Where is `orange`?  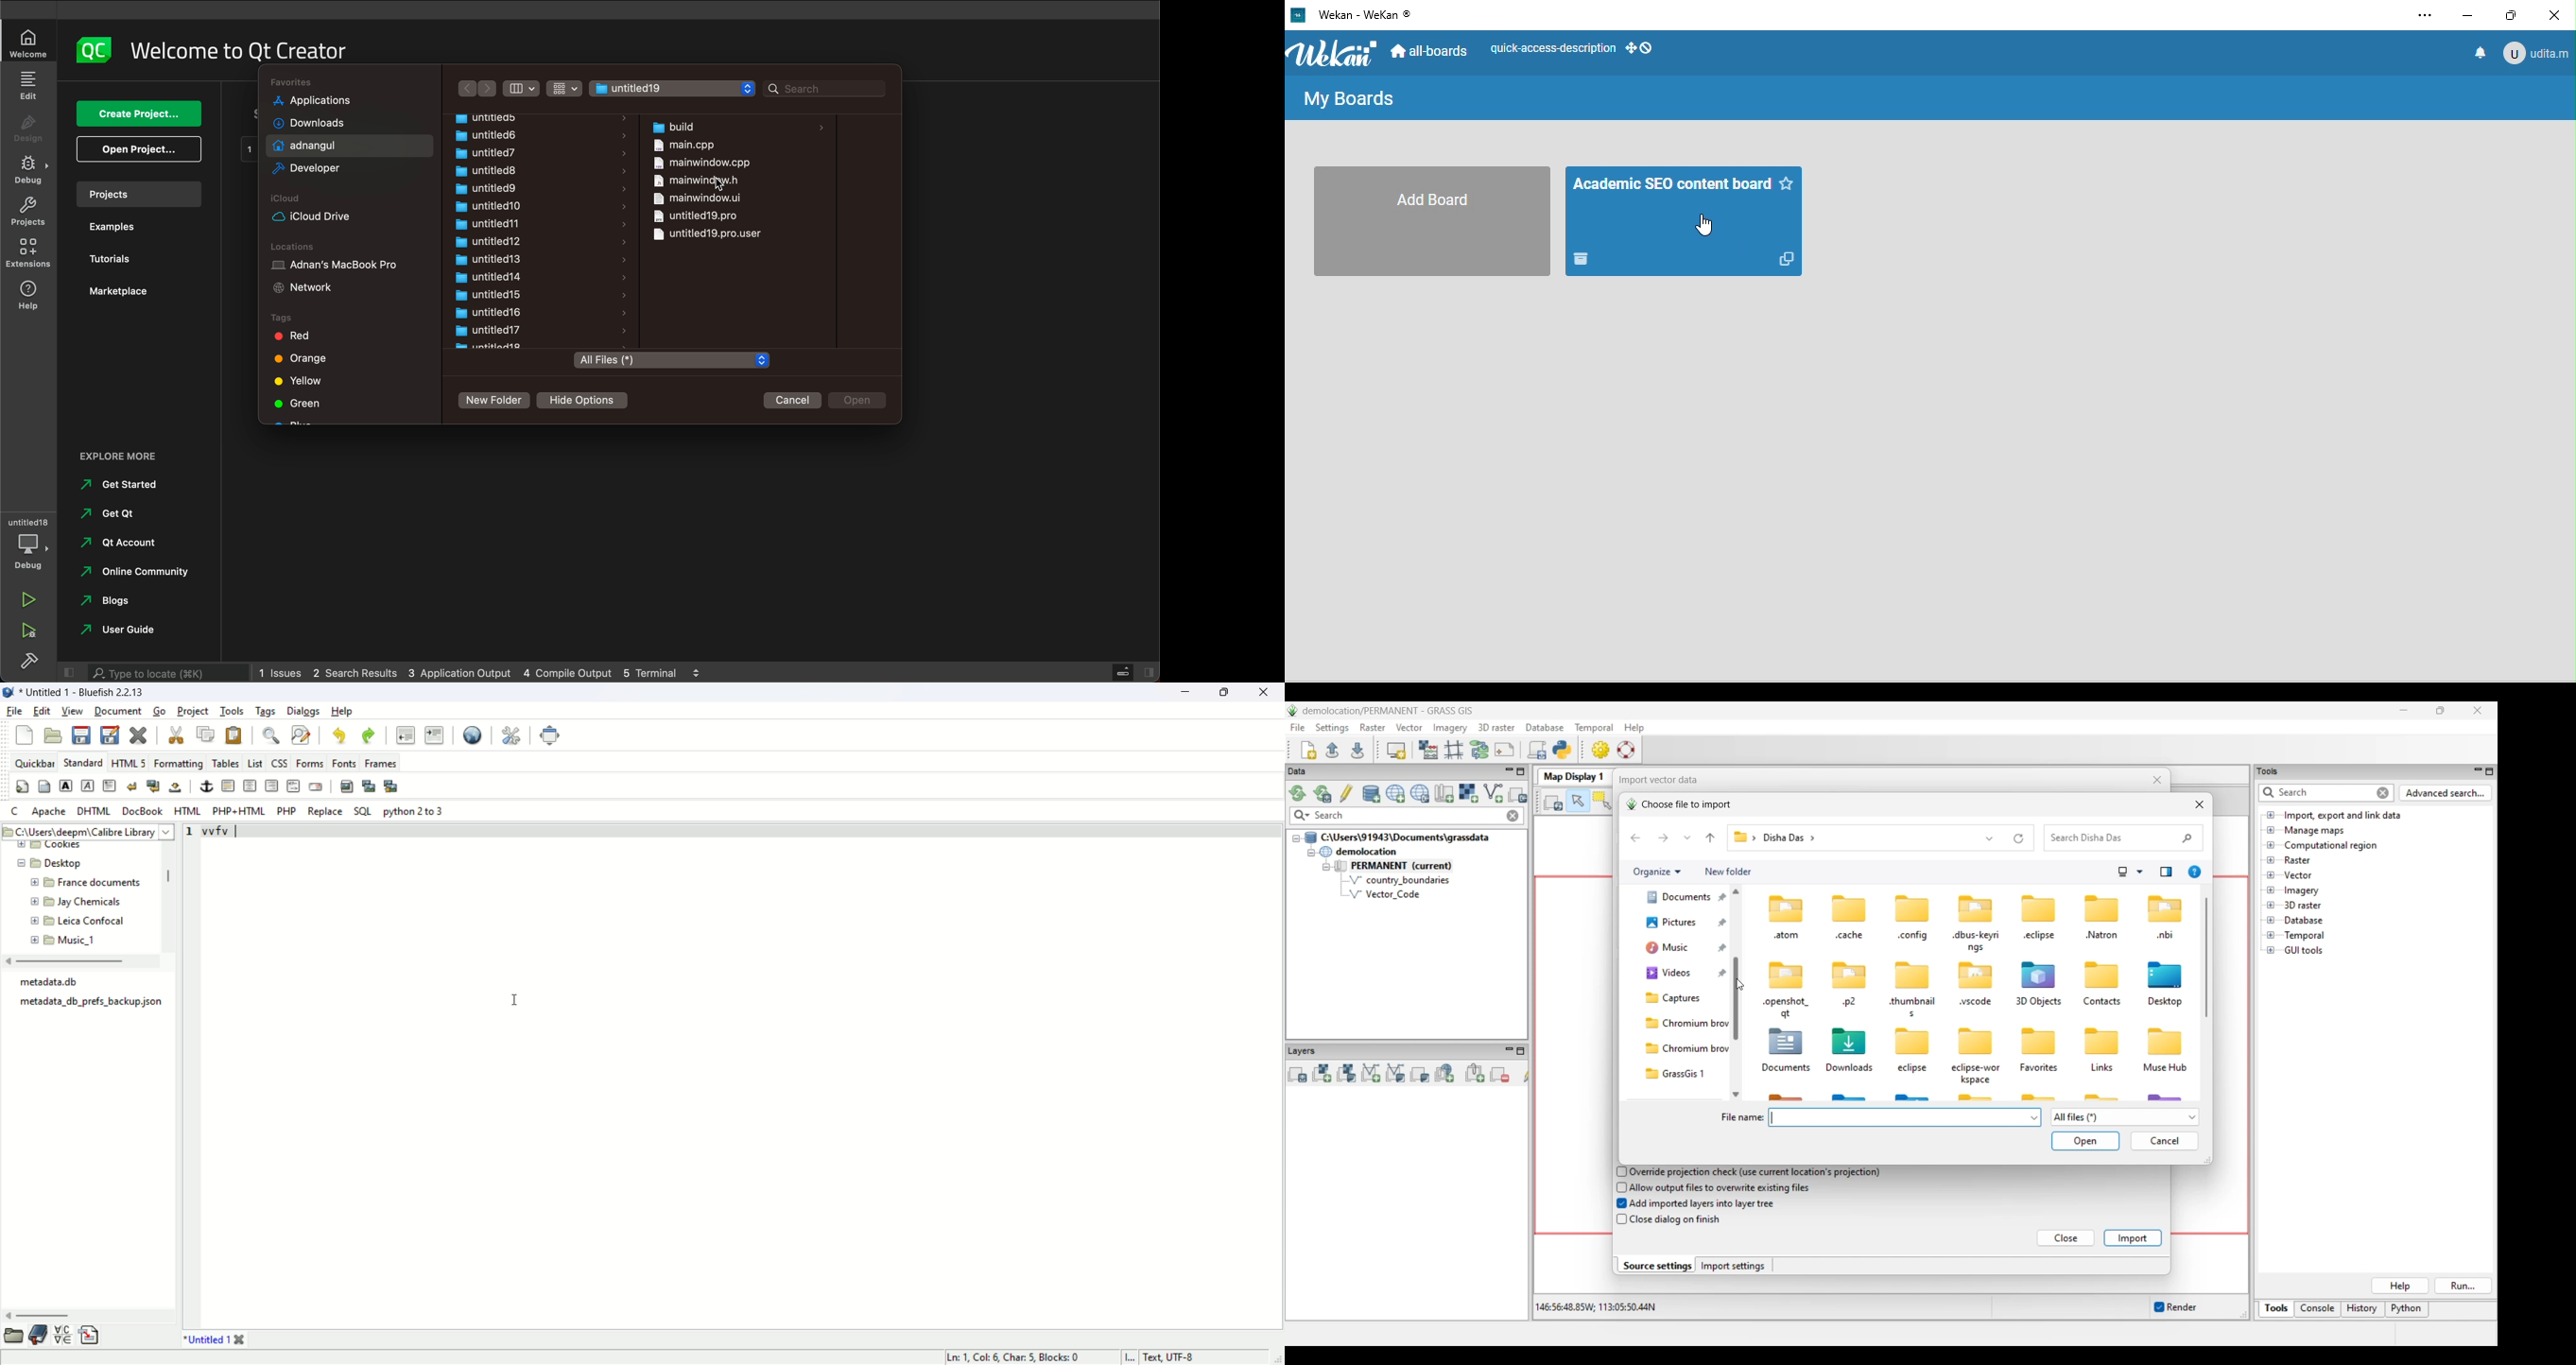
orange is located at coordinates (304, 359).